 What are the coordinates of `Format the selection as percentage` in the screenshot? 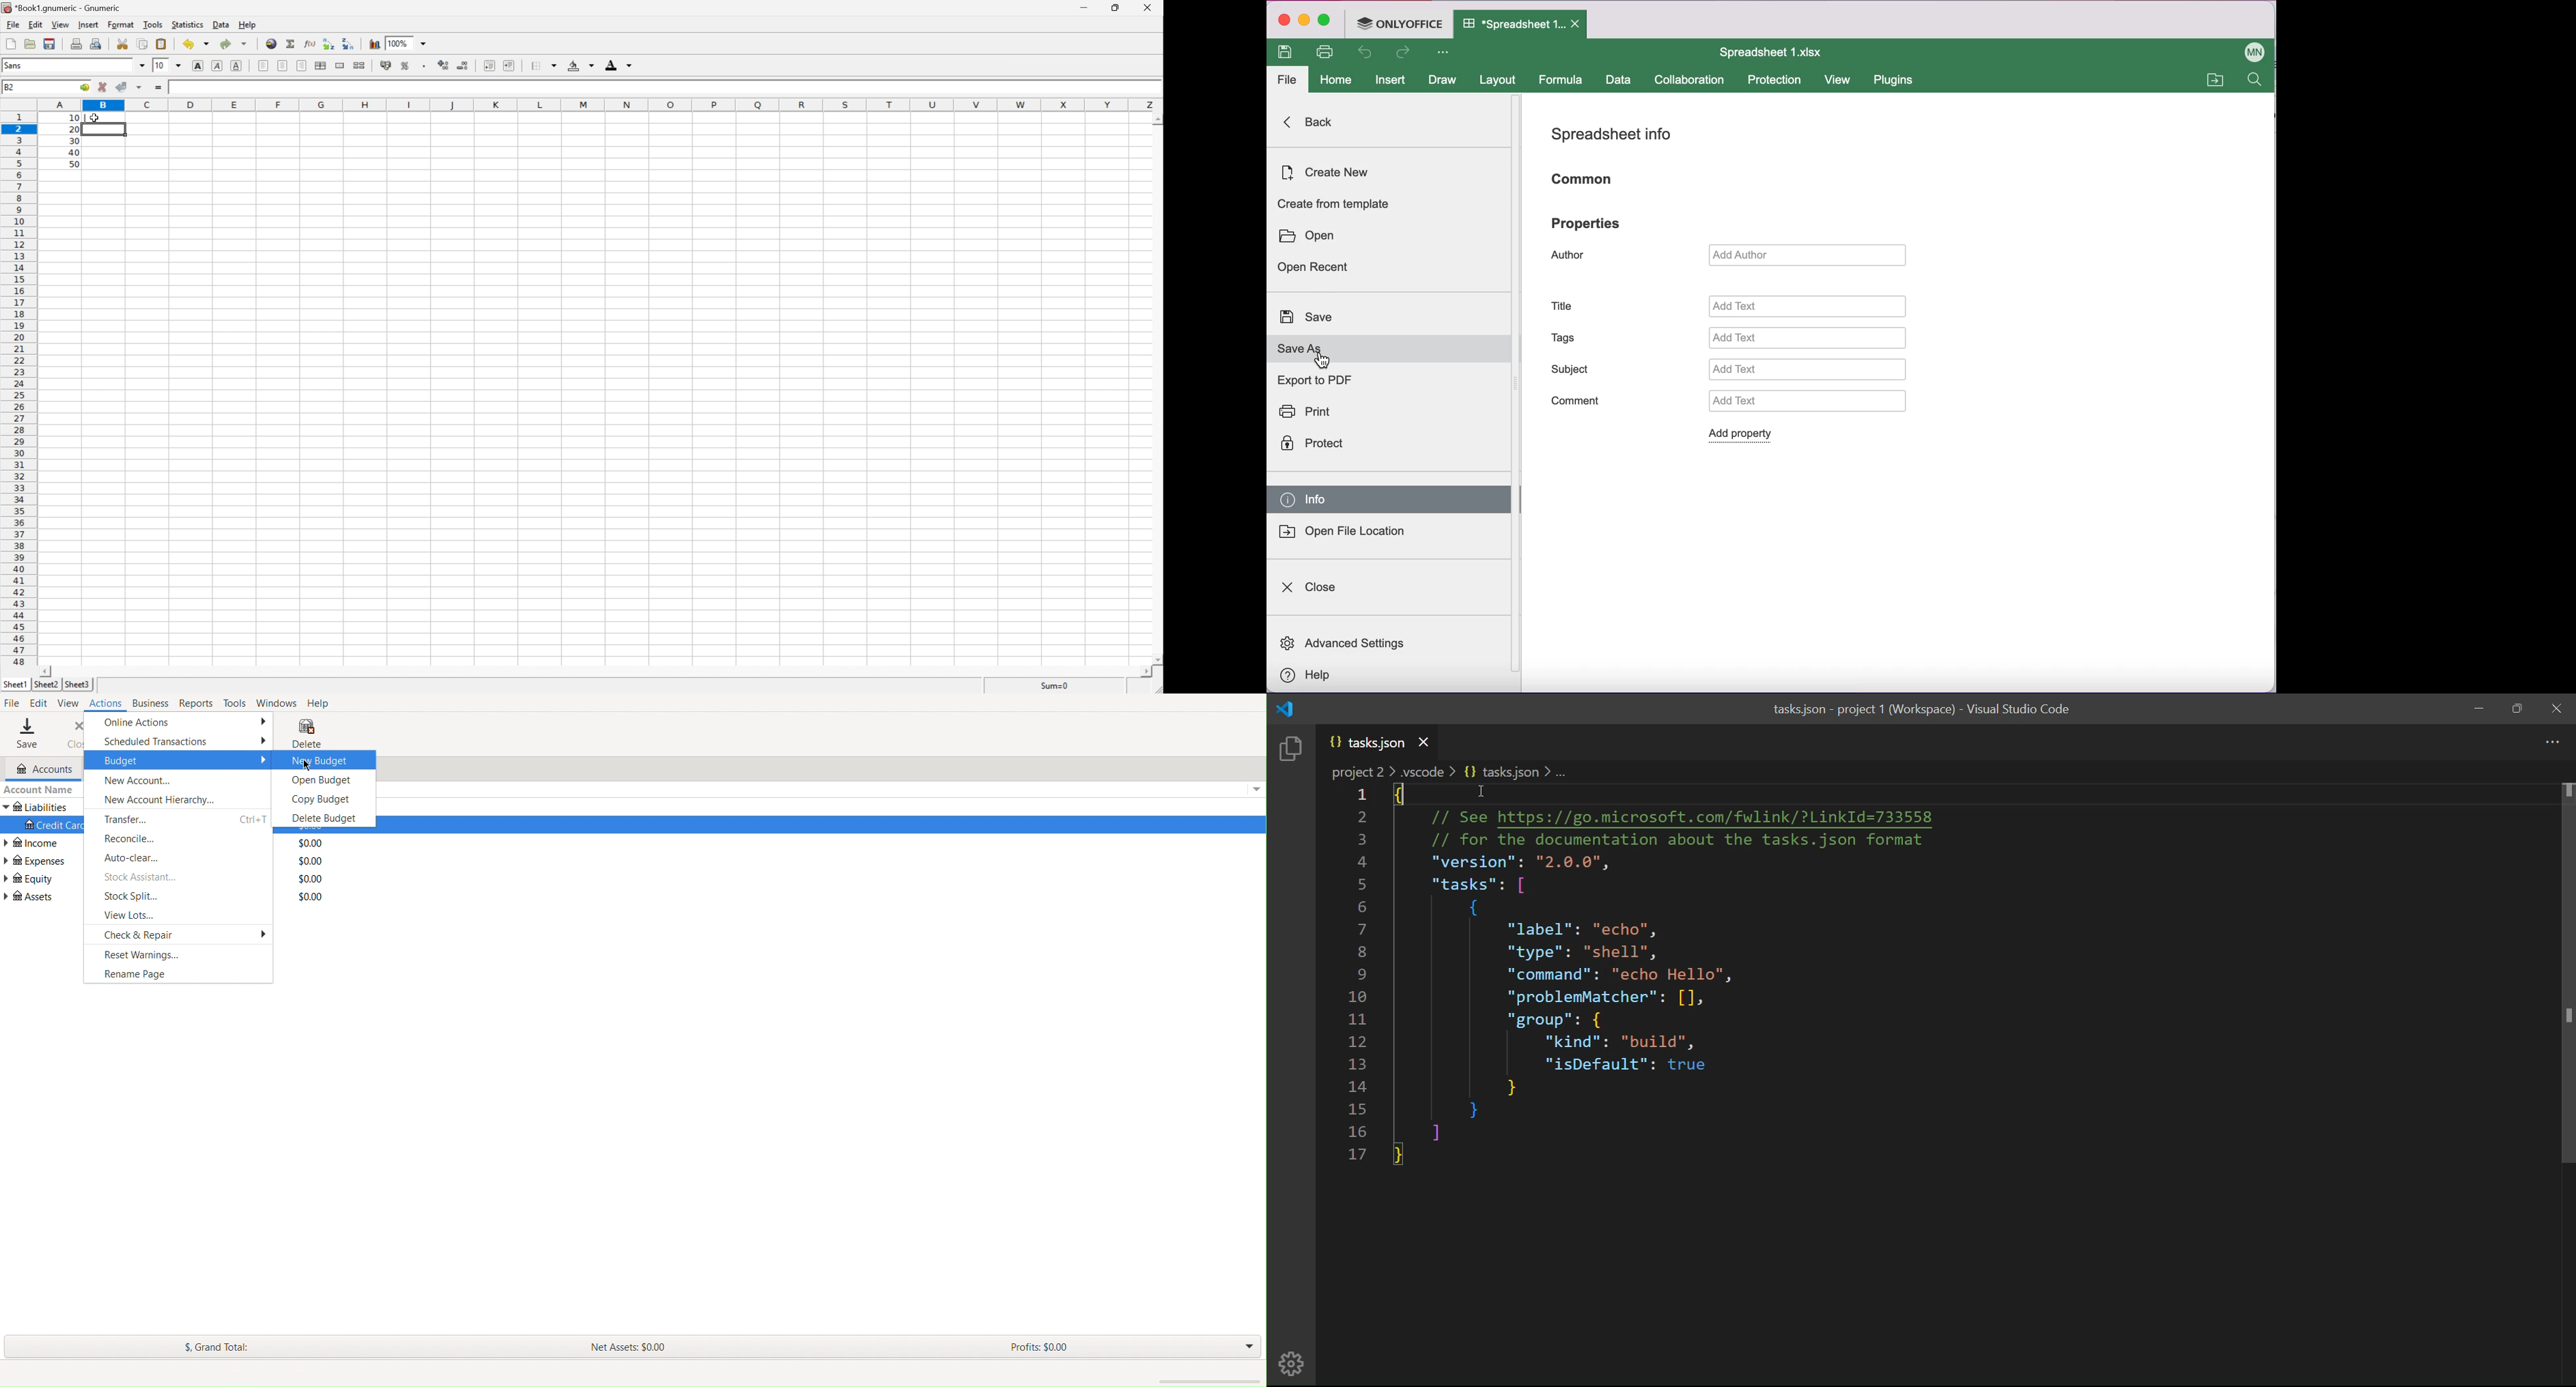 It's located at (403, 65).